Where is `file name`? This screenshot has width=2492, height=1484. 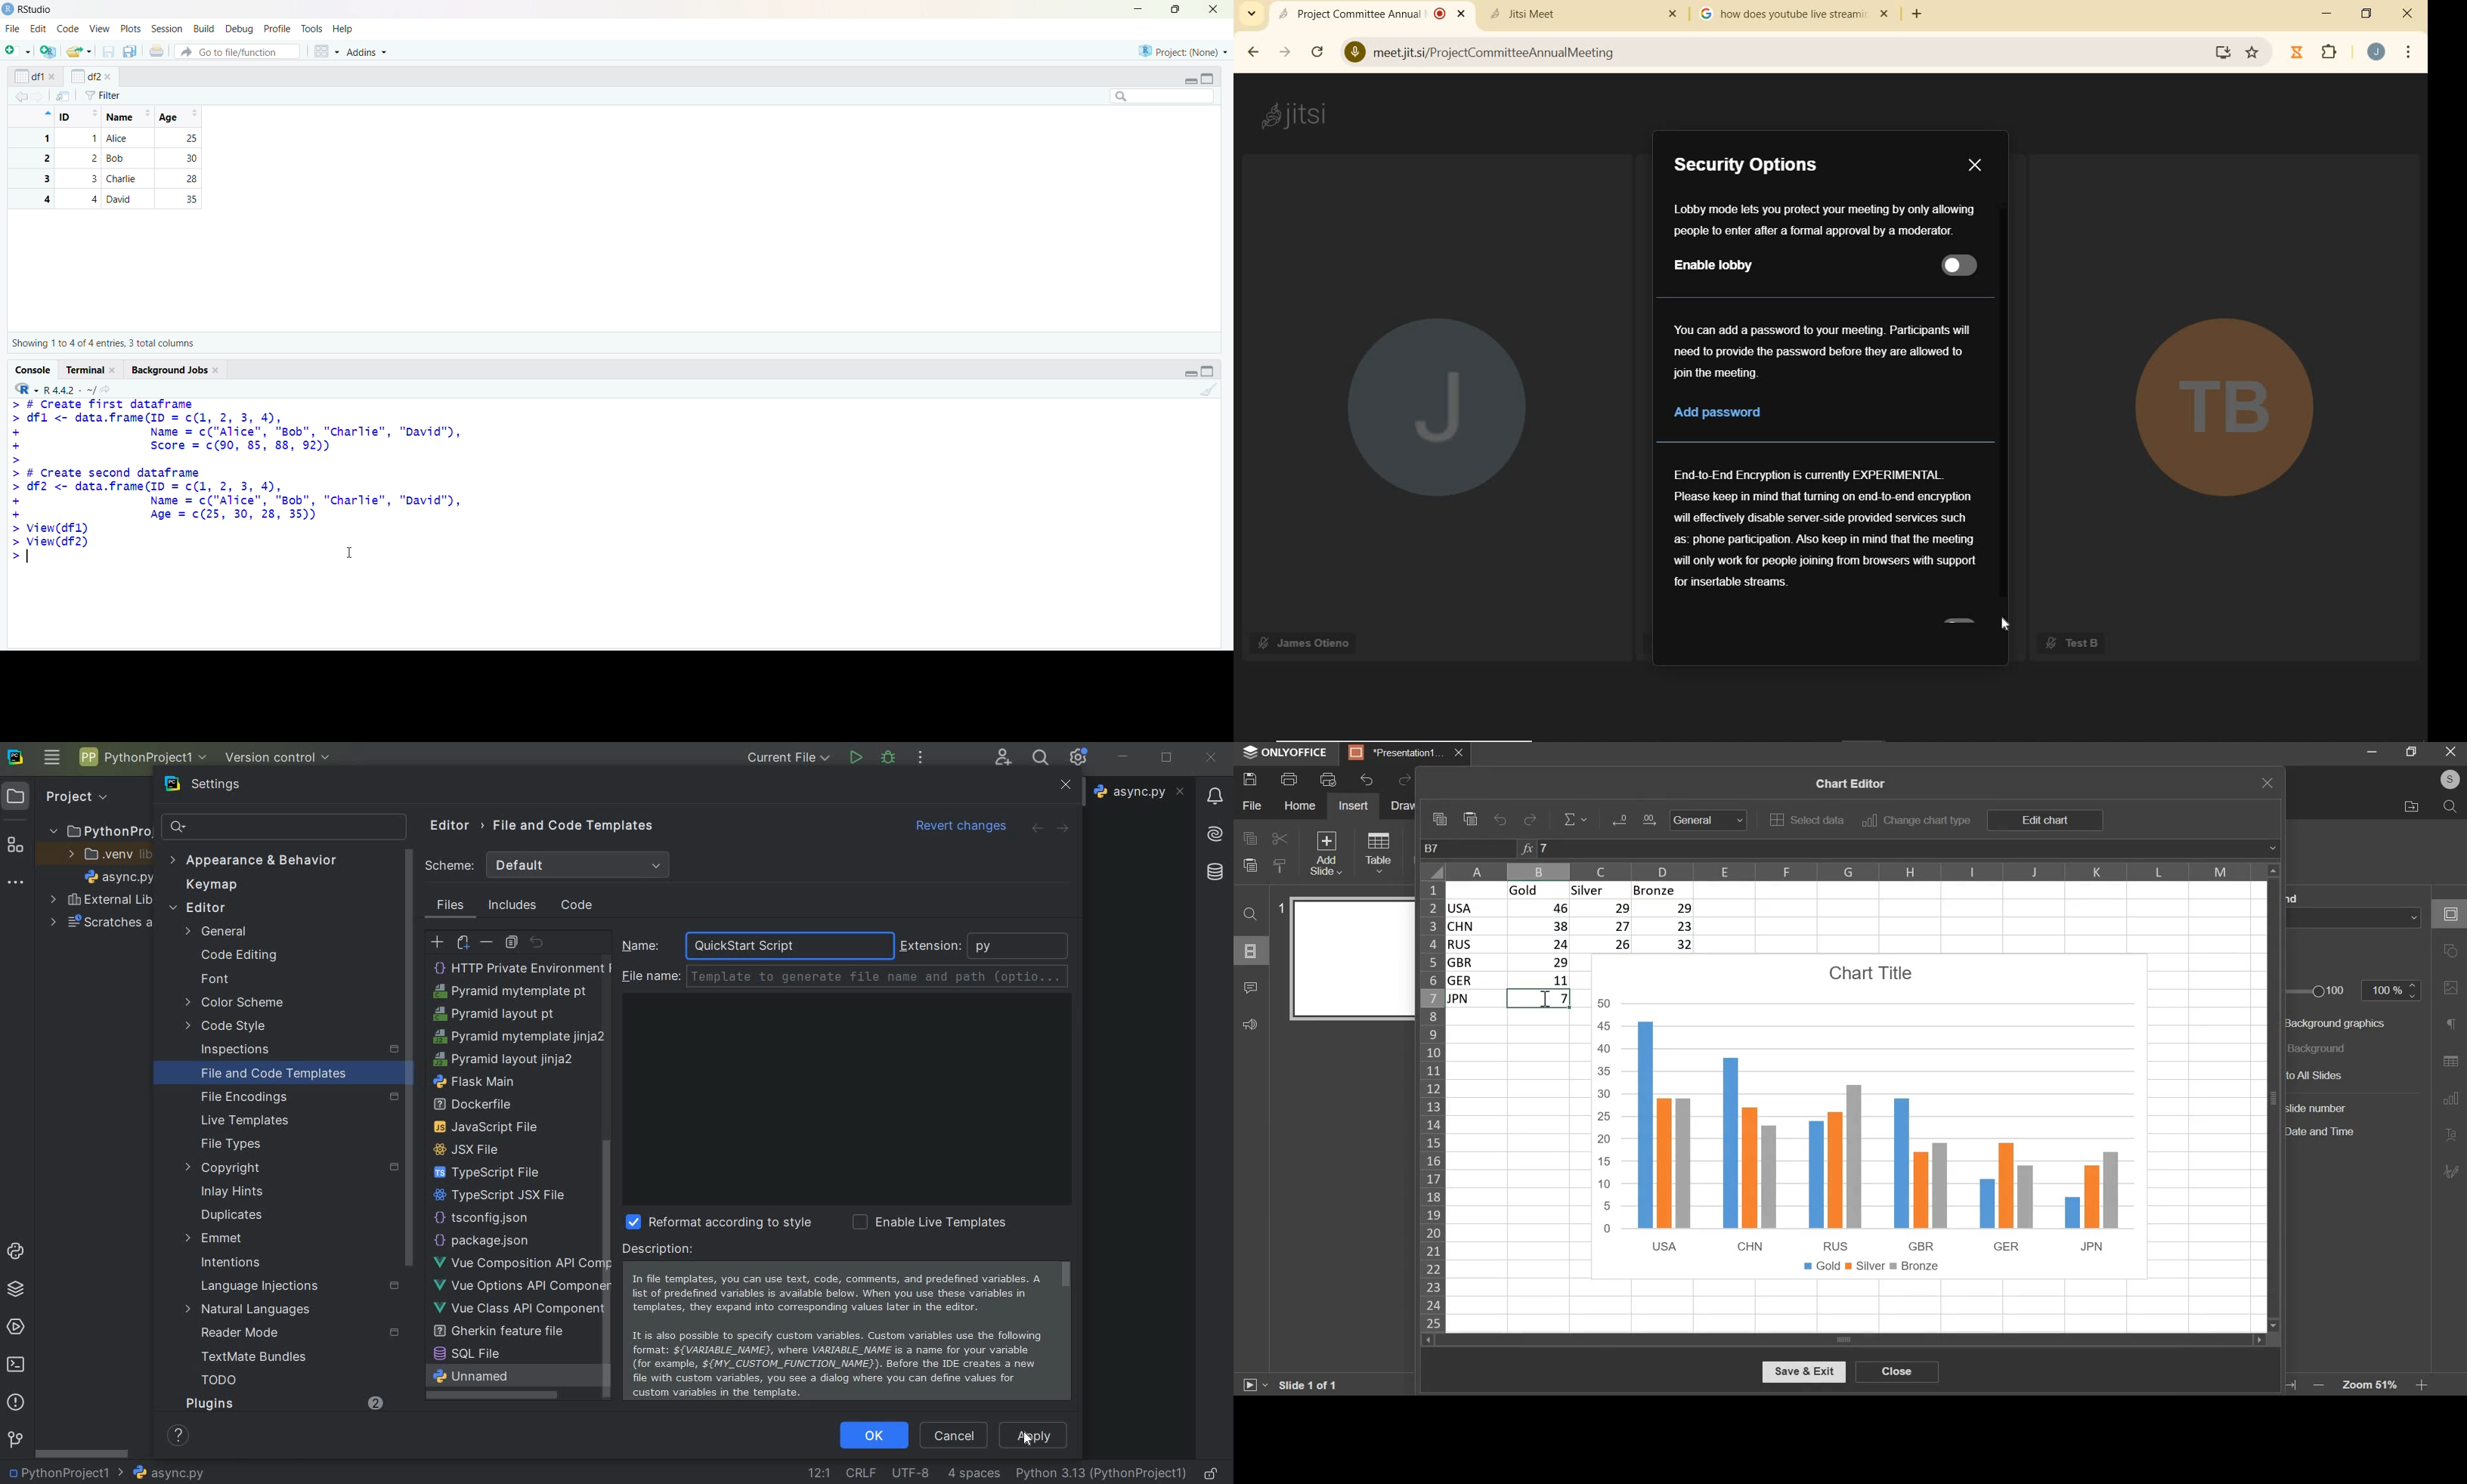 file name is located at coordinates (171, 1474).